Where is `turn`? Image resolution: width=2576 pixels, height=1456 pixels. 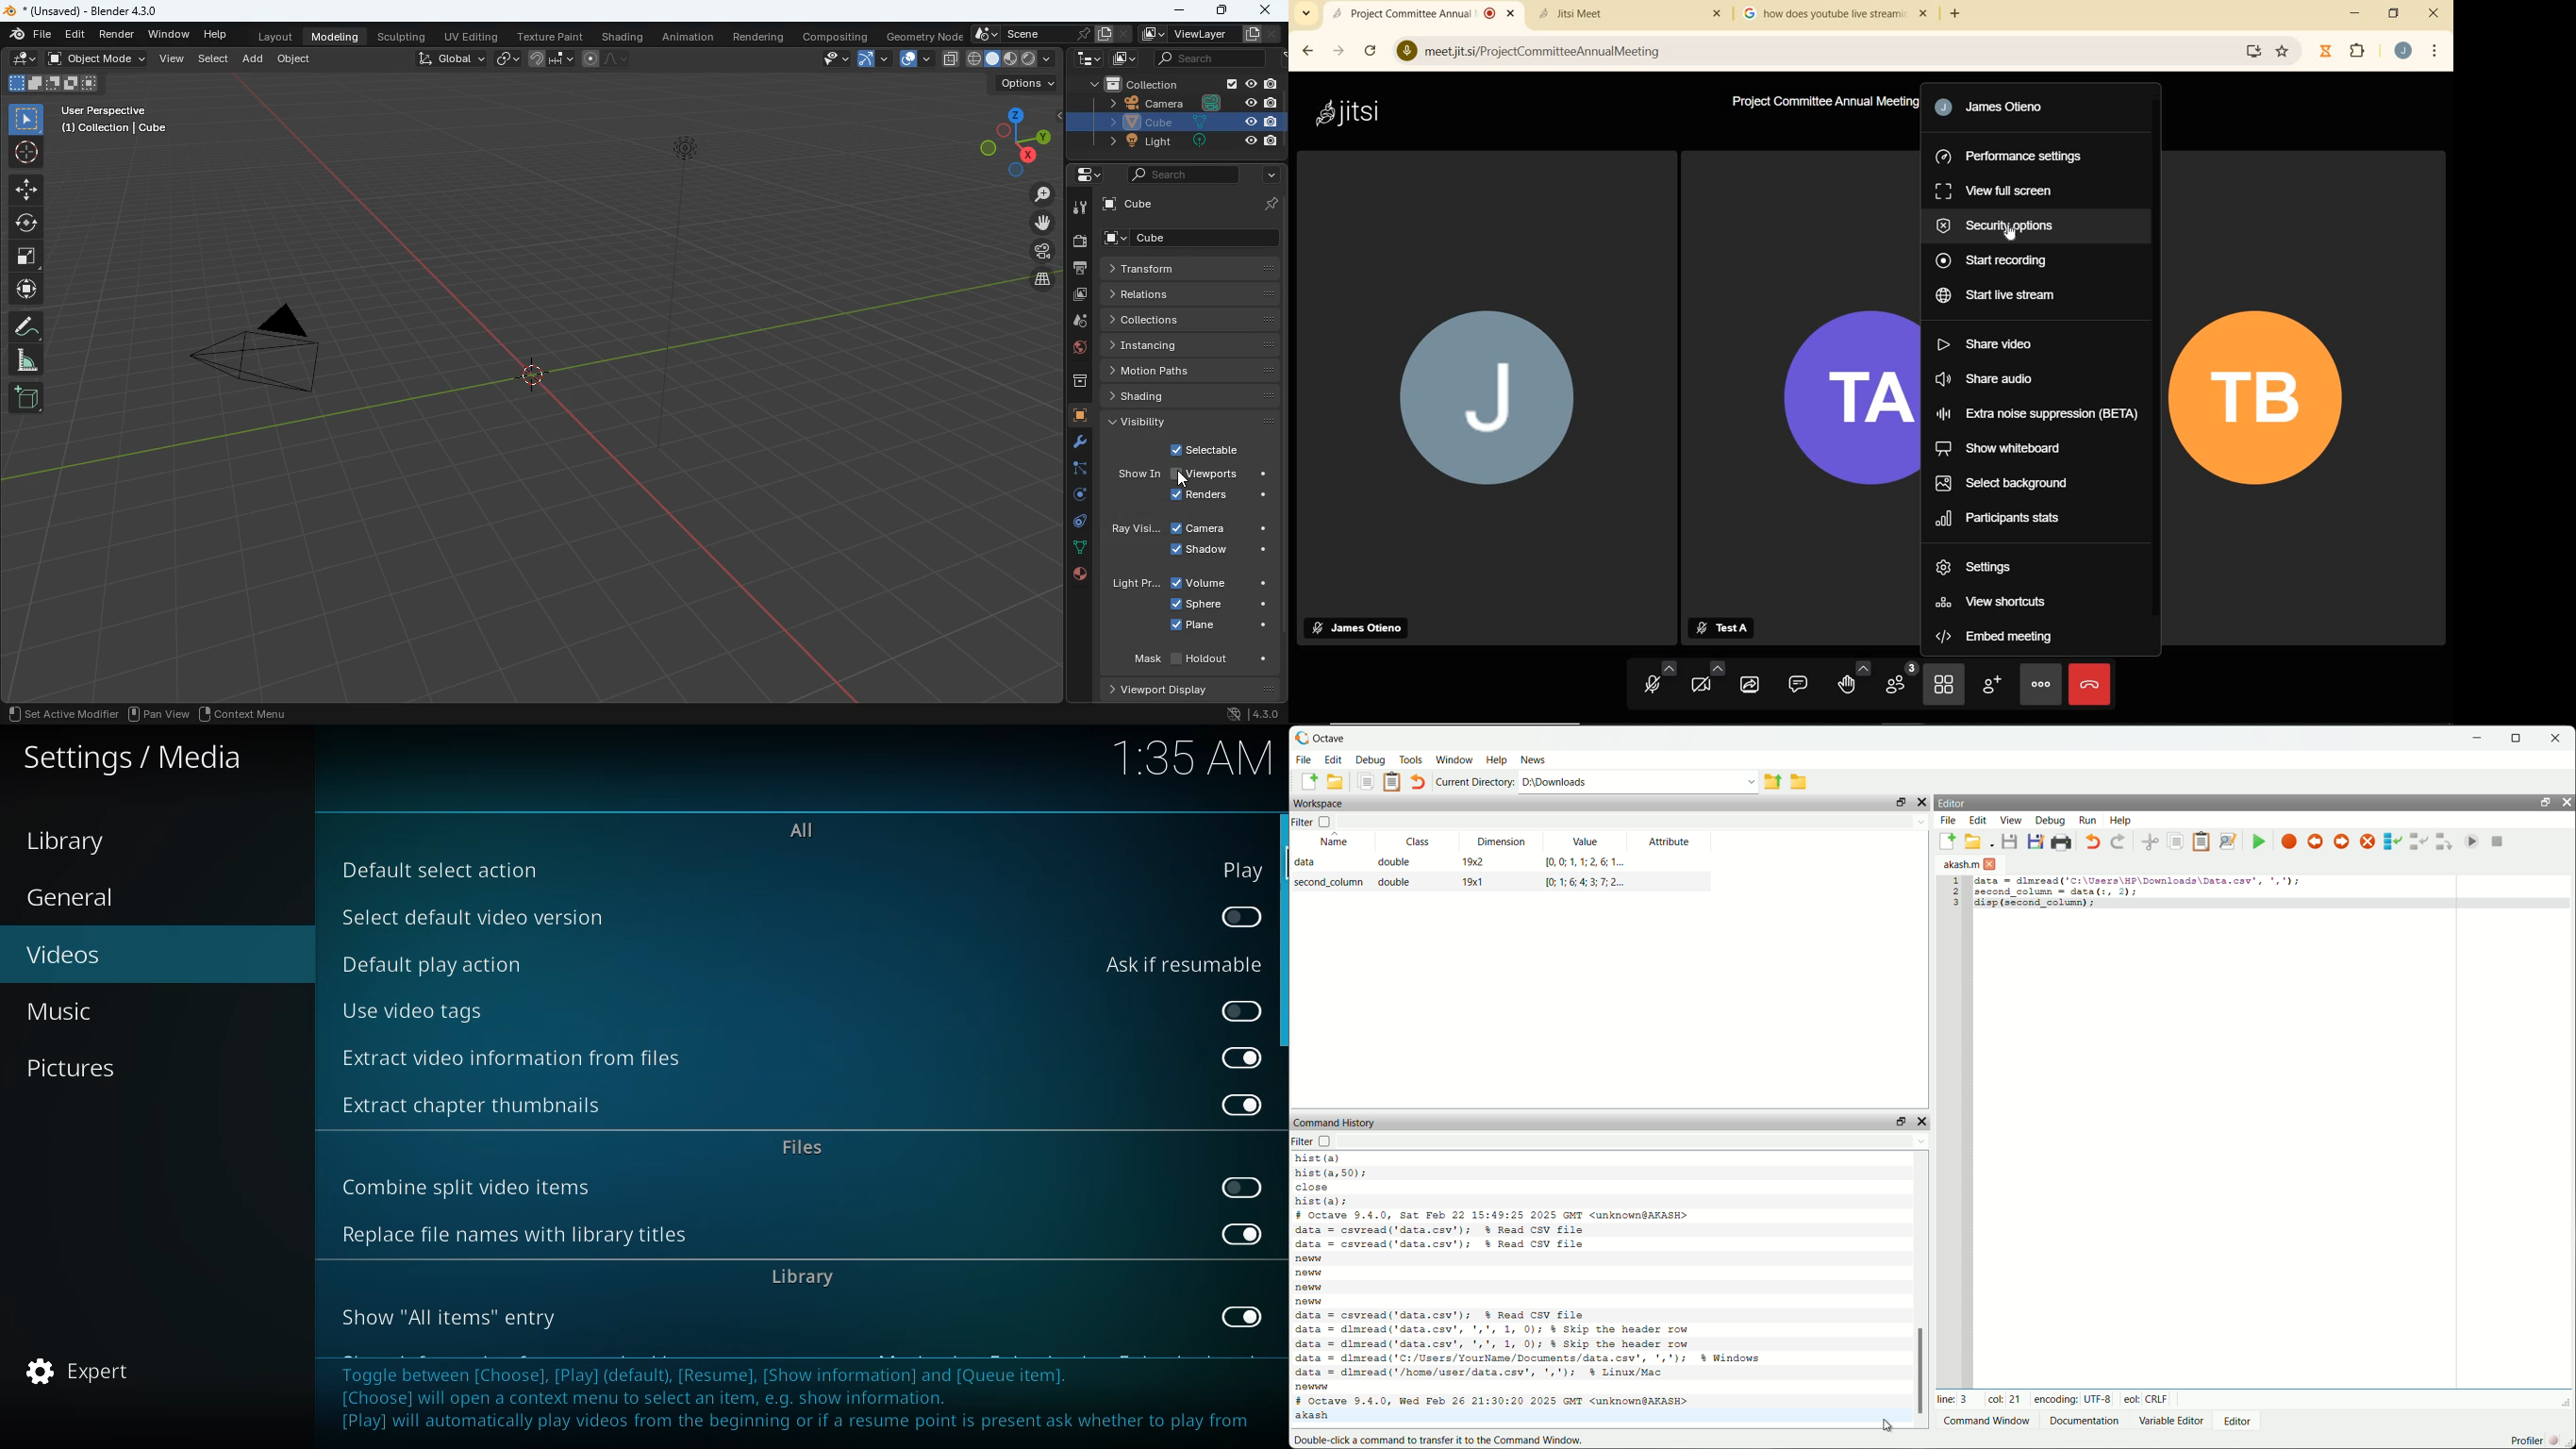 turn is located at coordinates (1072, 497).